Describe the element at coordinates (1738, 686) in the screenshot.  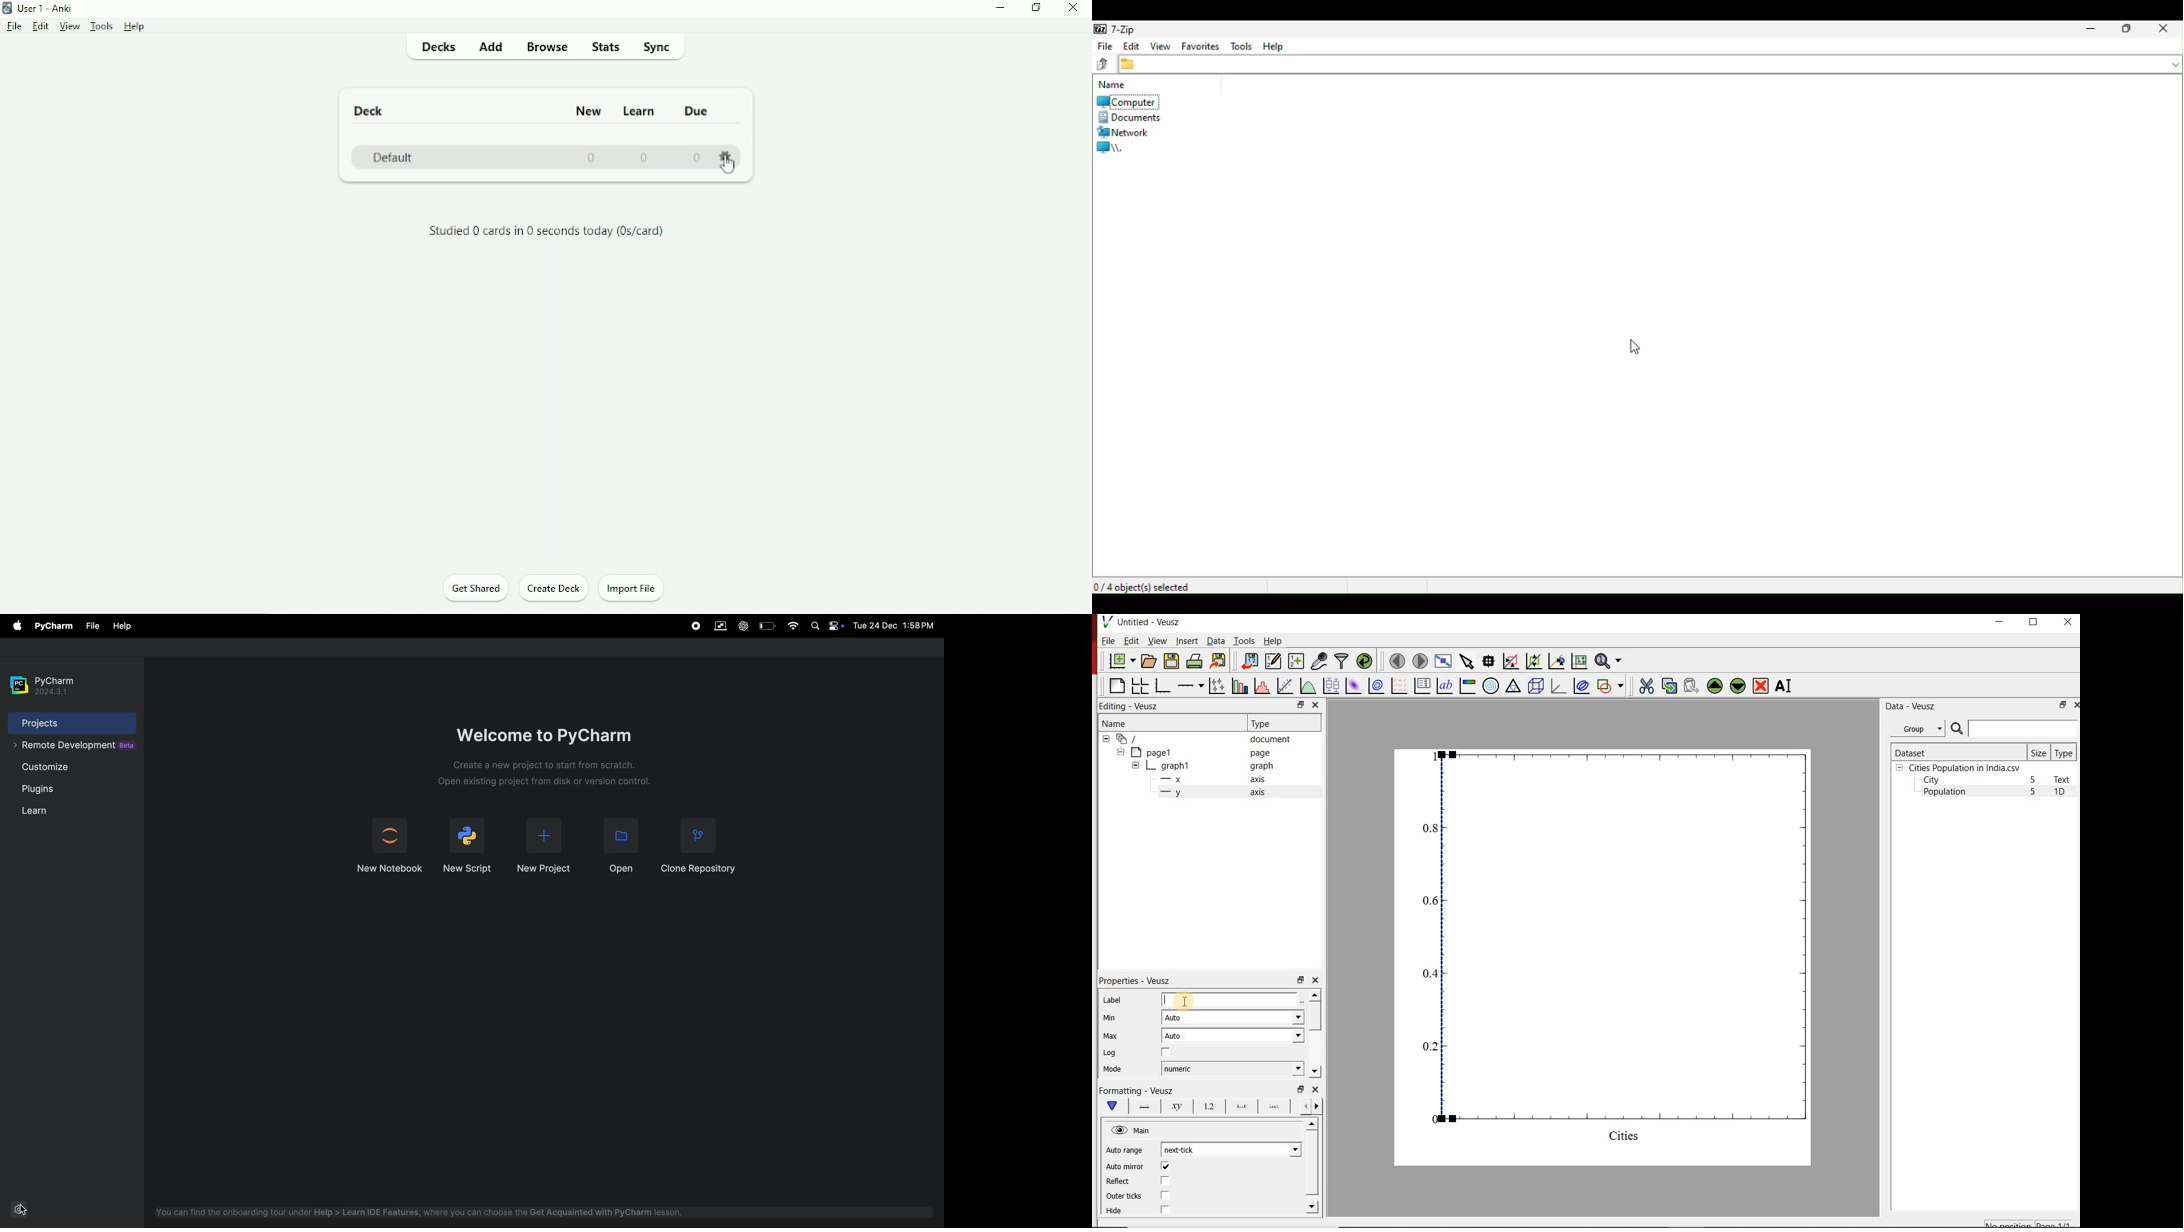
I see `move the selected widget down` at that location.